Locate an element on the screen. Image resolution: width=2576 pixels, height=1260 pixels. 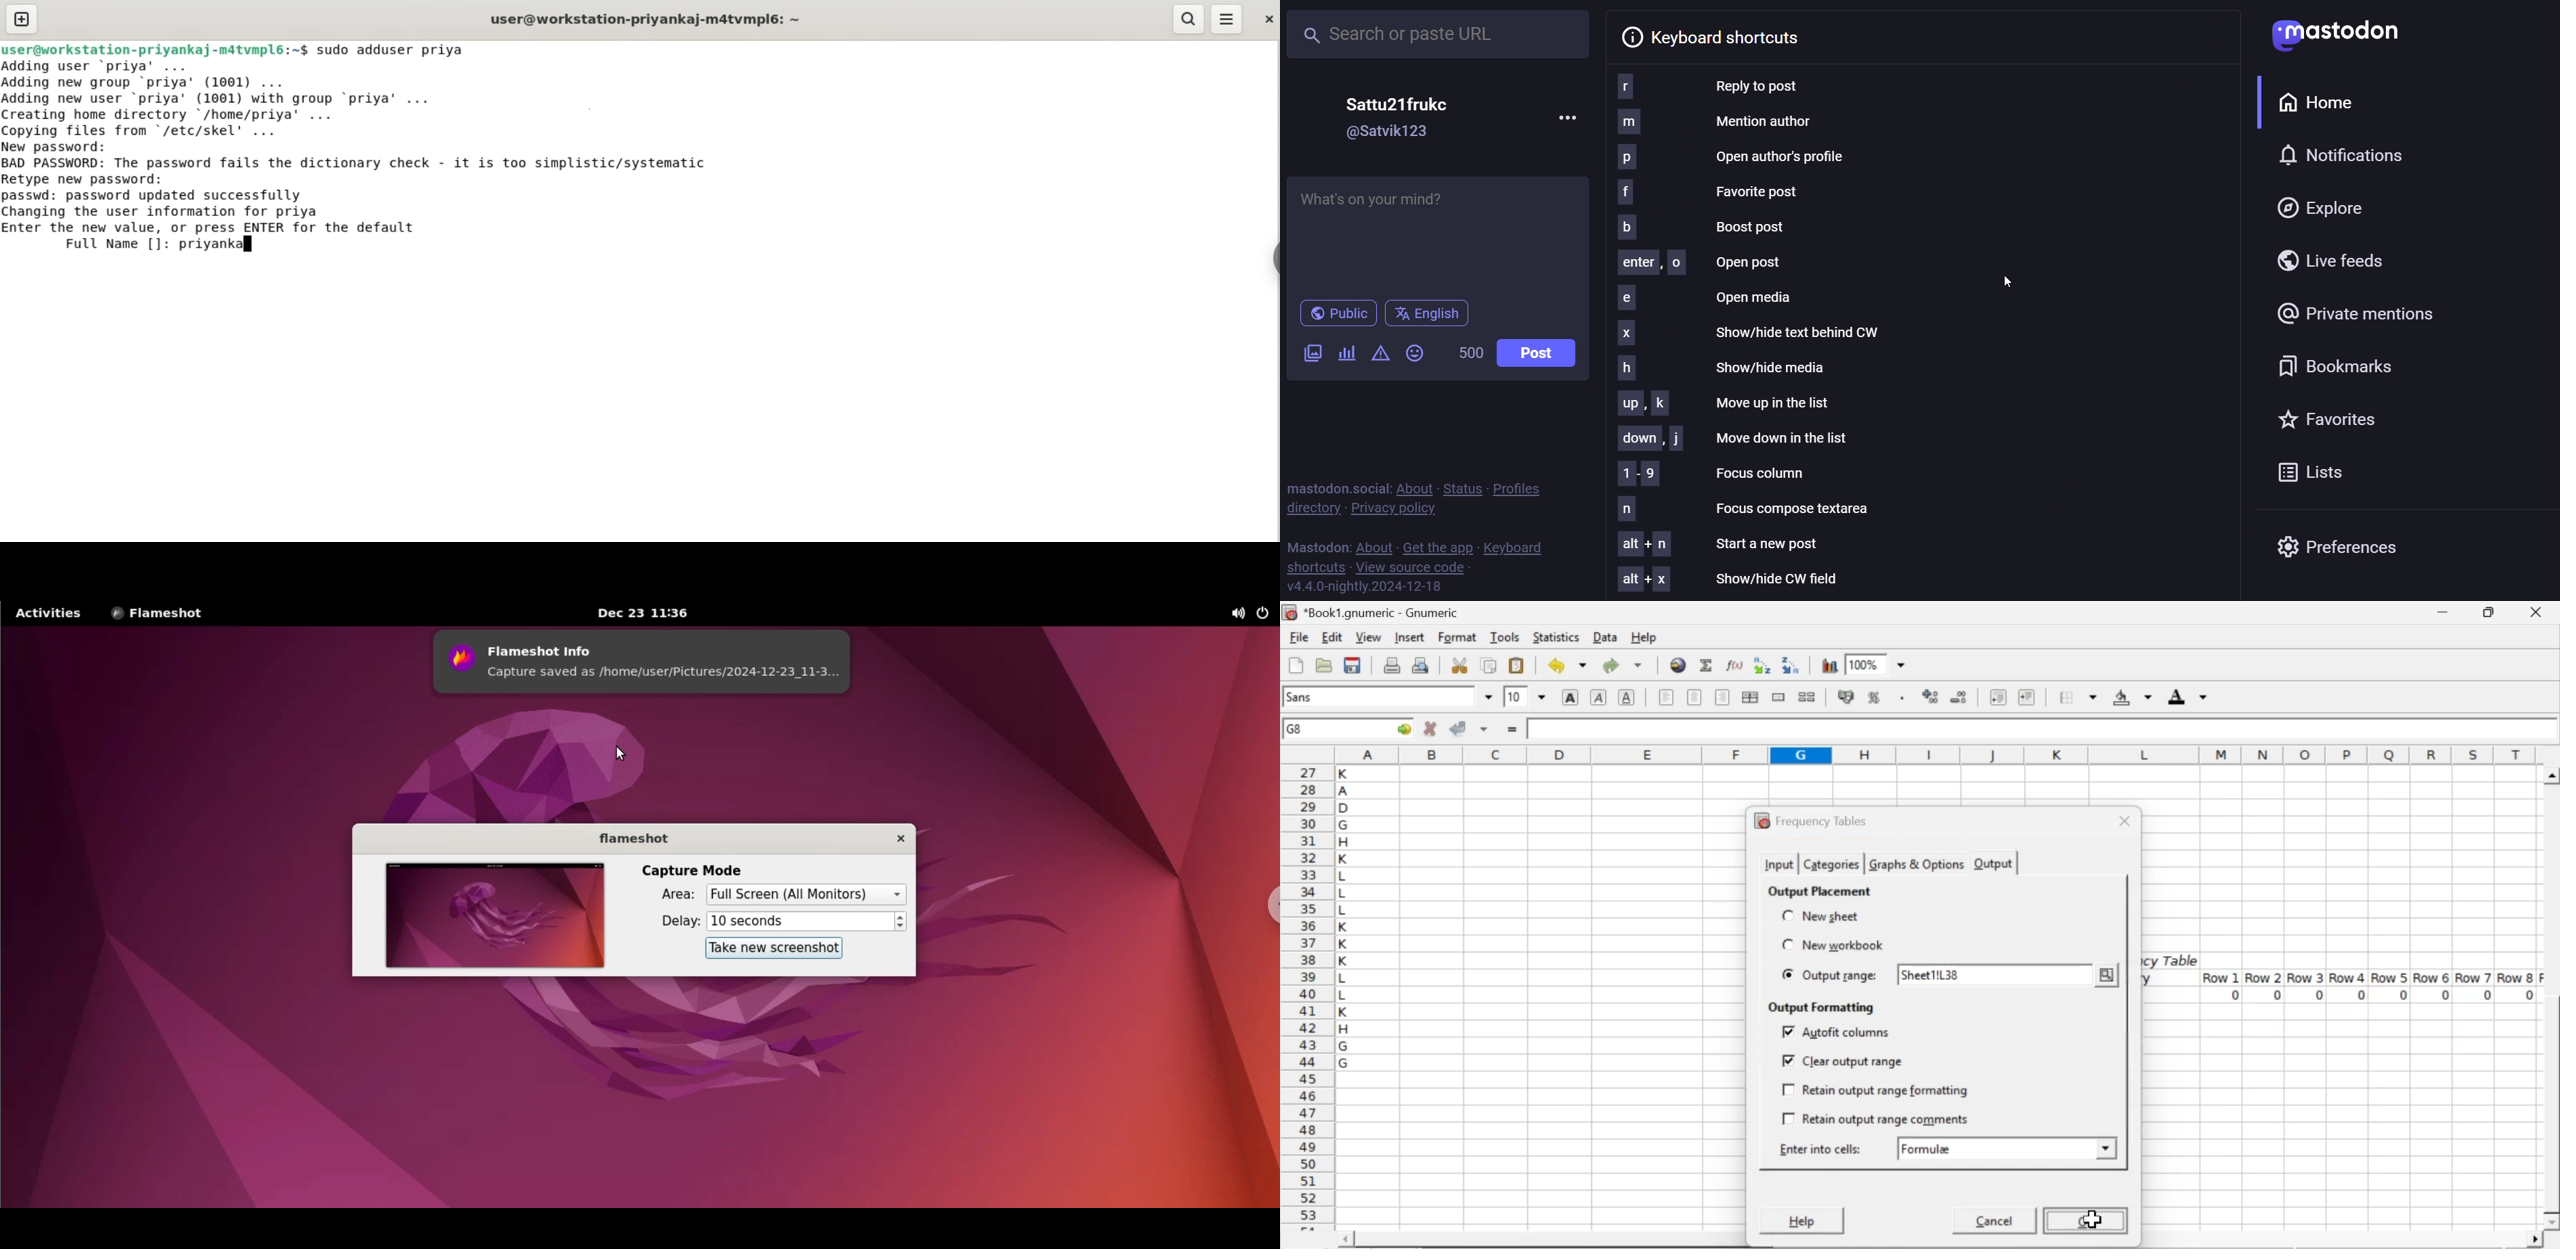
minimize is located at coordinates (2444, 612).